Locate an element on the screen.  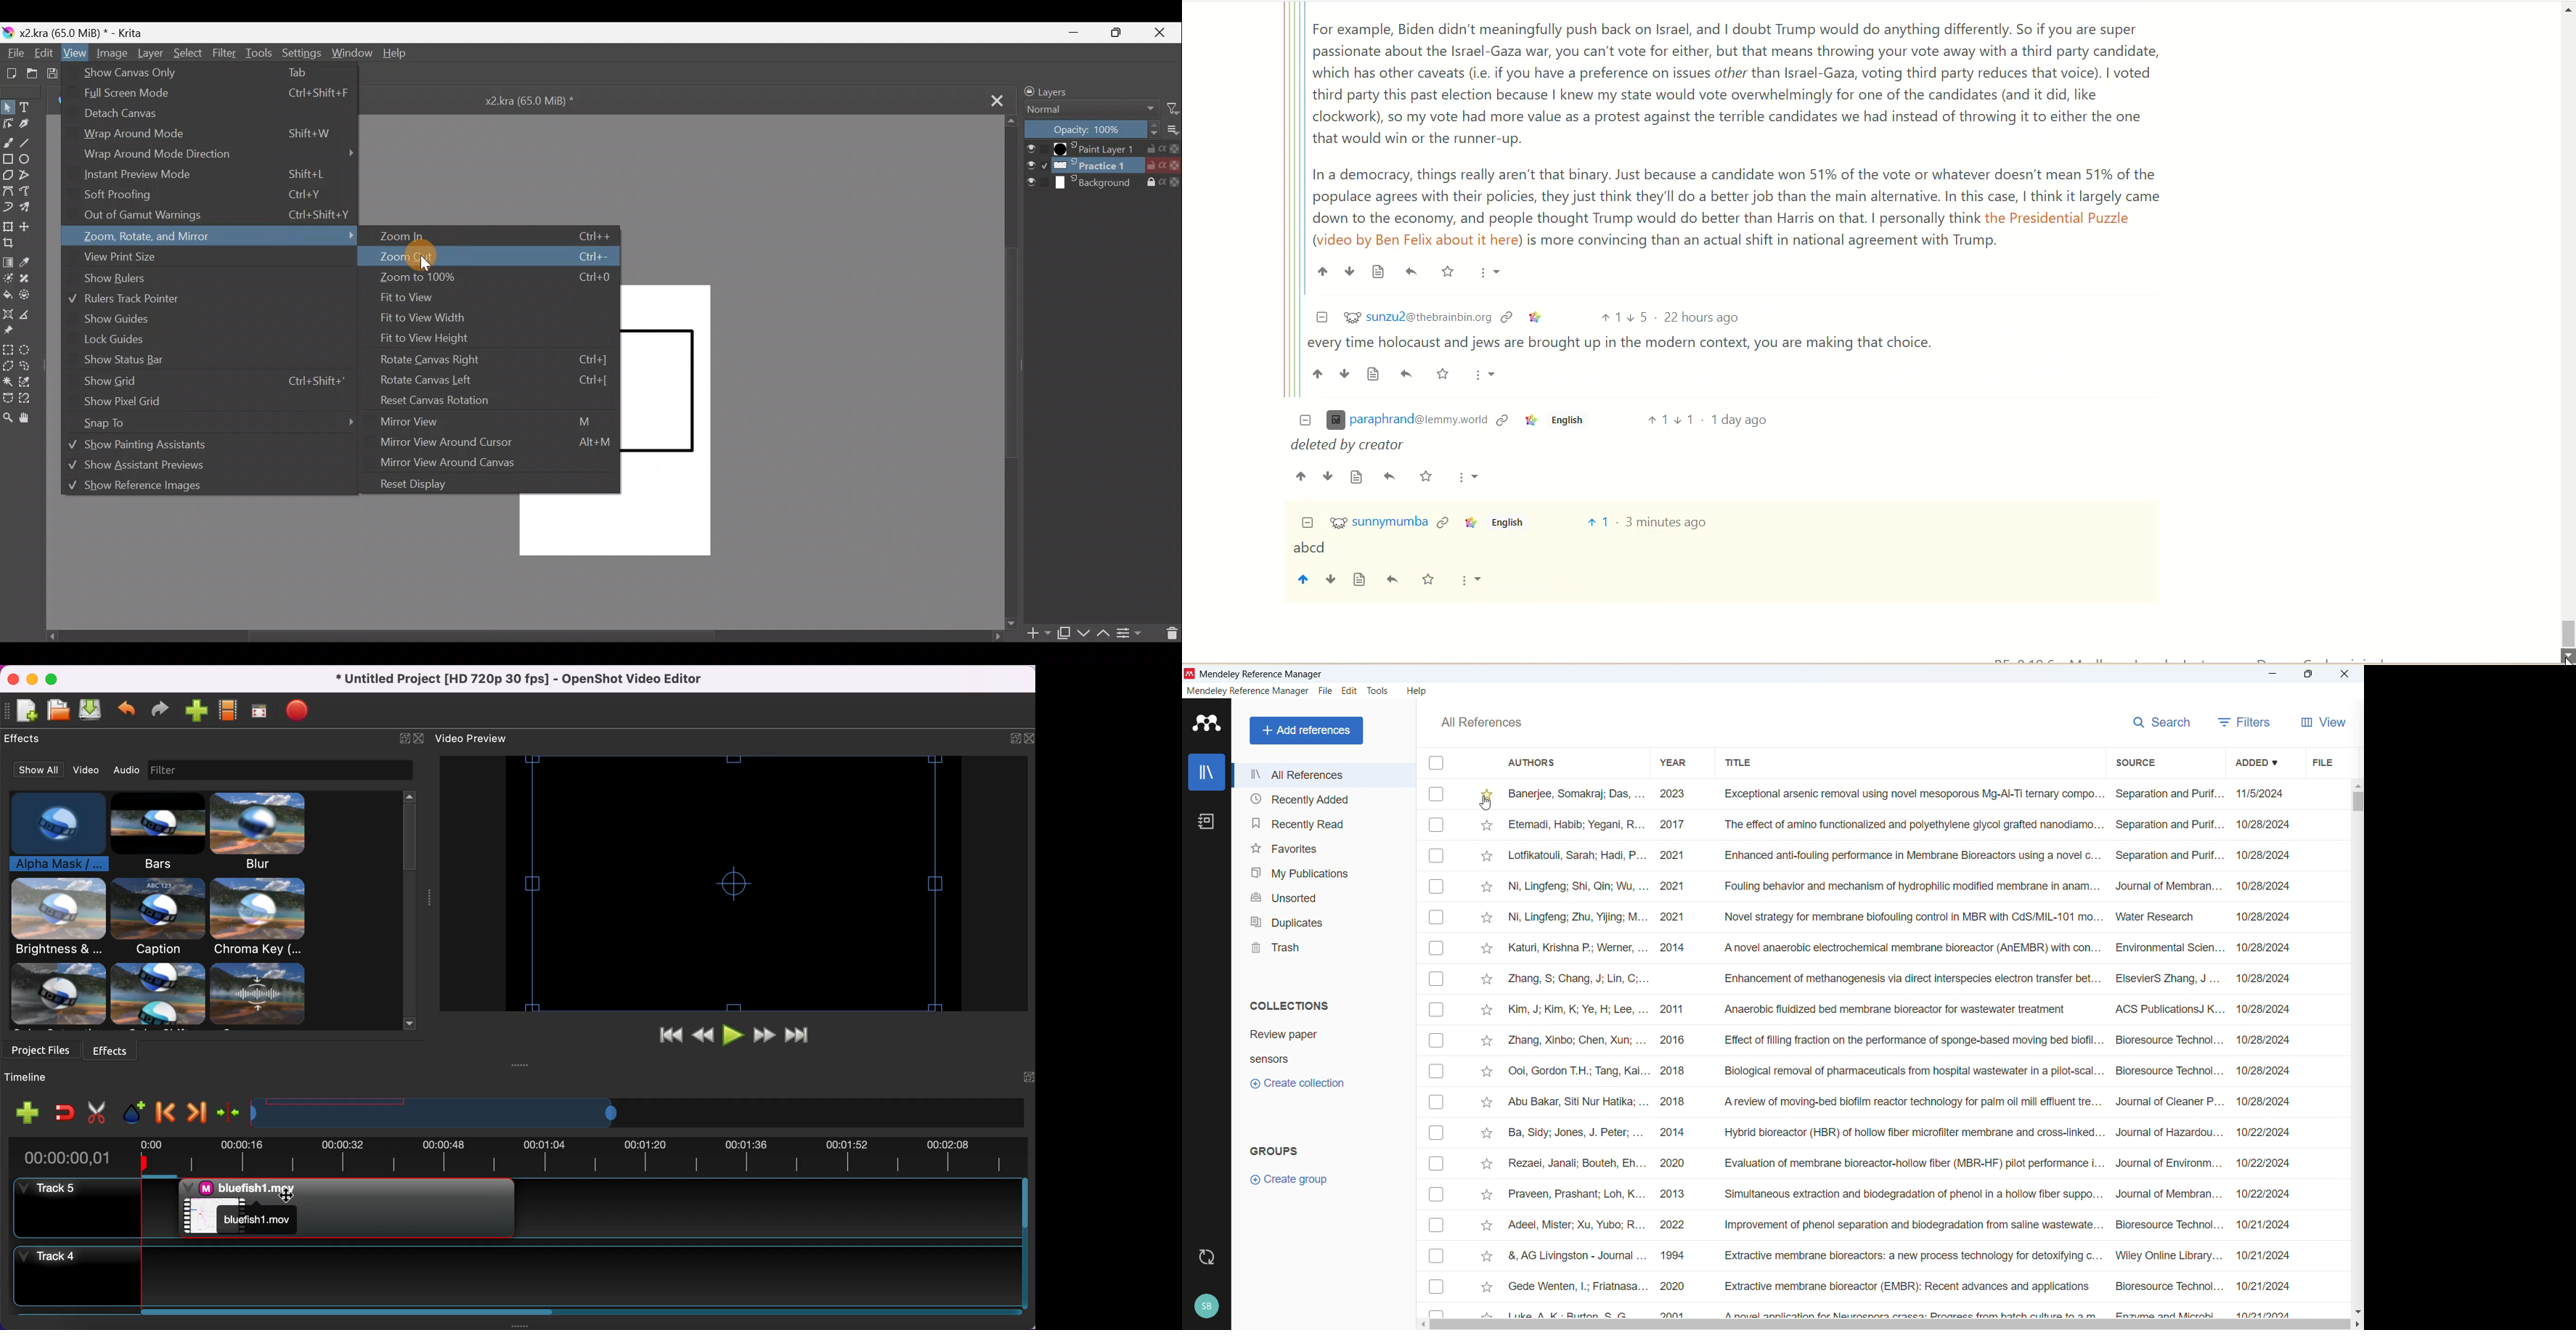
Date of entry for individual entries  is located at coordinates (2265, 1050).